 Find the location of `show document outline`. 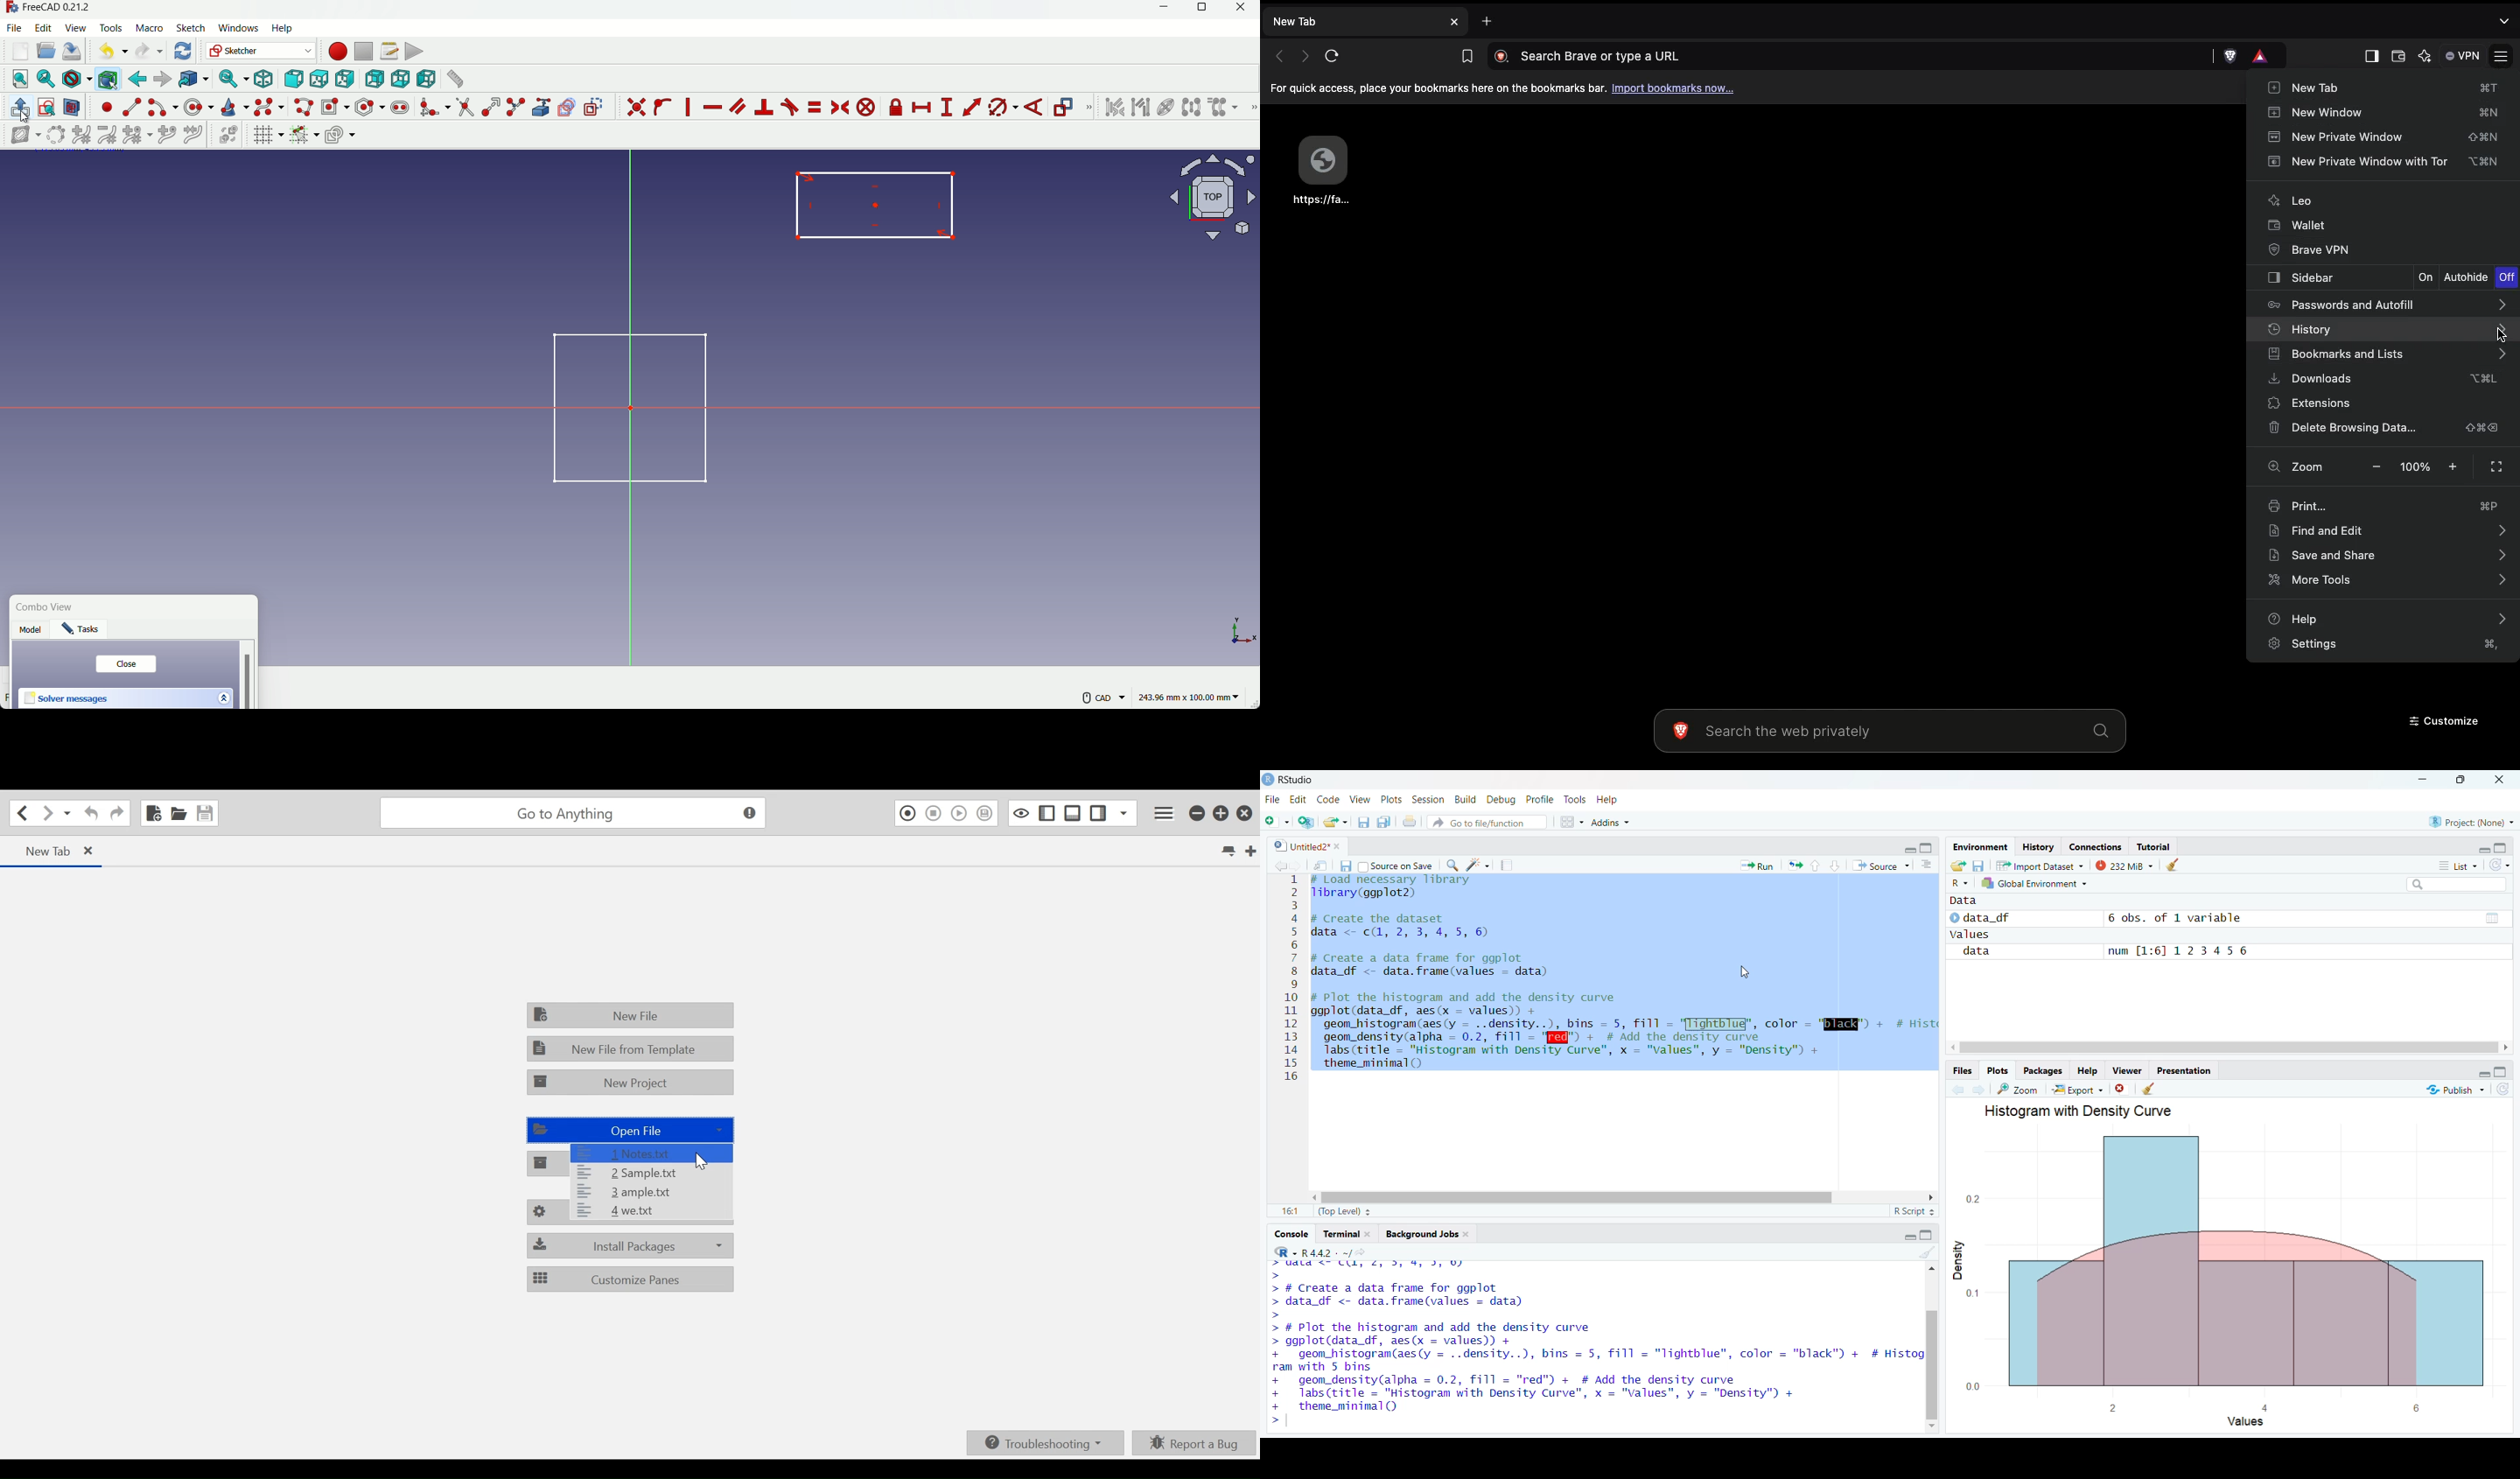

show document outline is located at coordinates (1927, 865).